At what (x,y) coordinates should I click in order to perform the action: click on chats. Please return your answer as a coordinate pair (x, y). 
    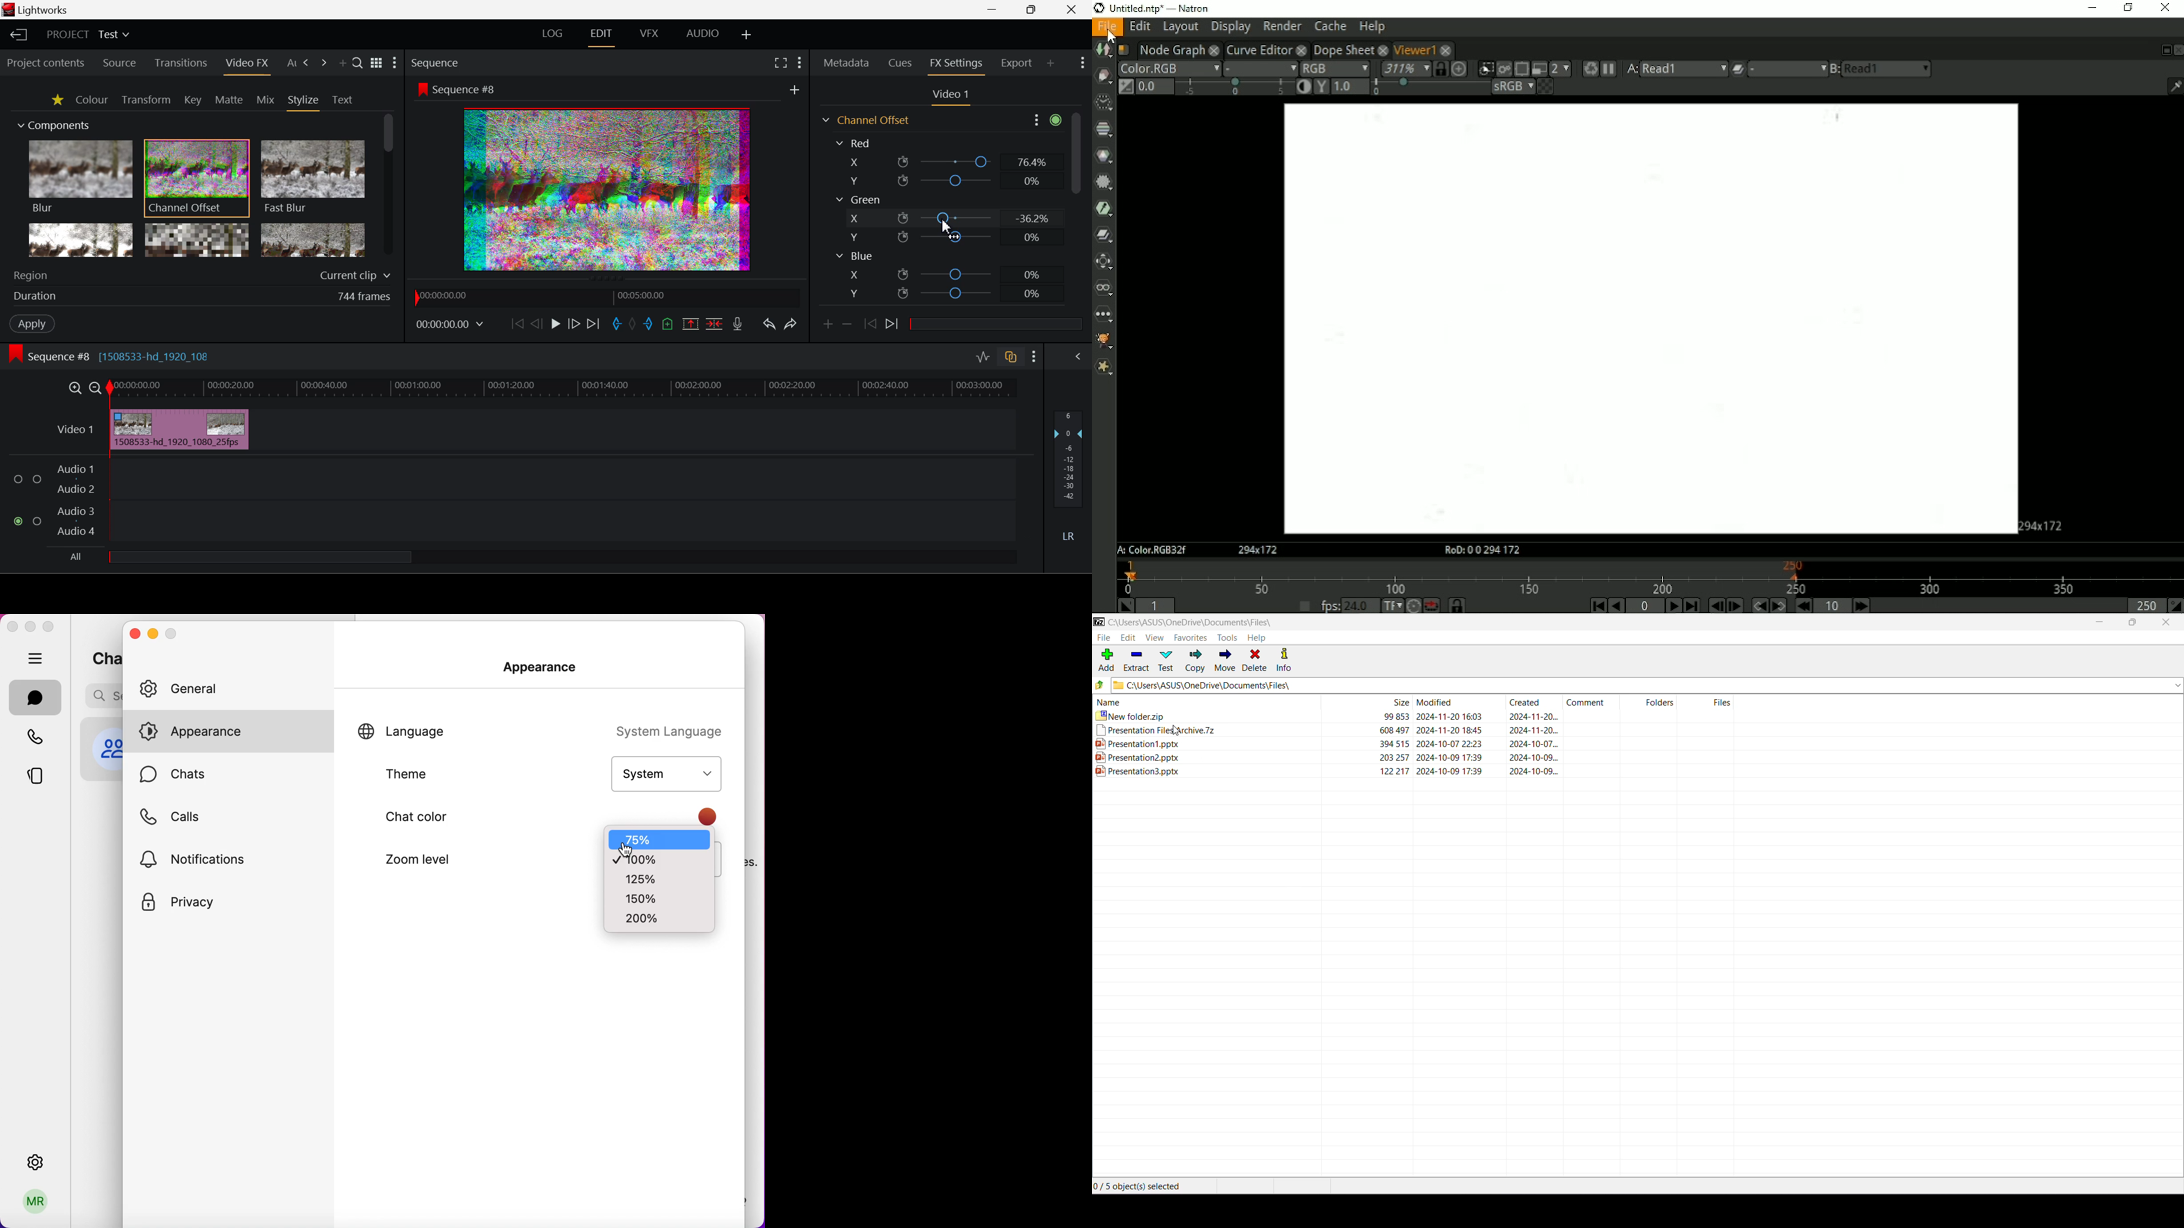
    Looking at the image, I should click on (182, 775).